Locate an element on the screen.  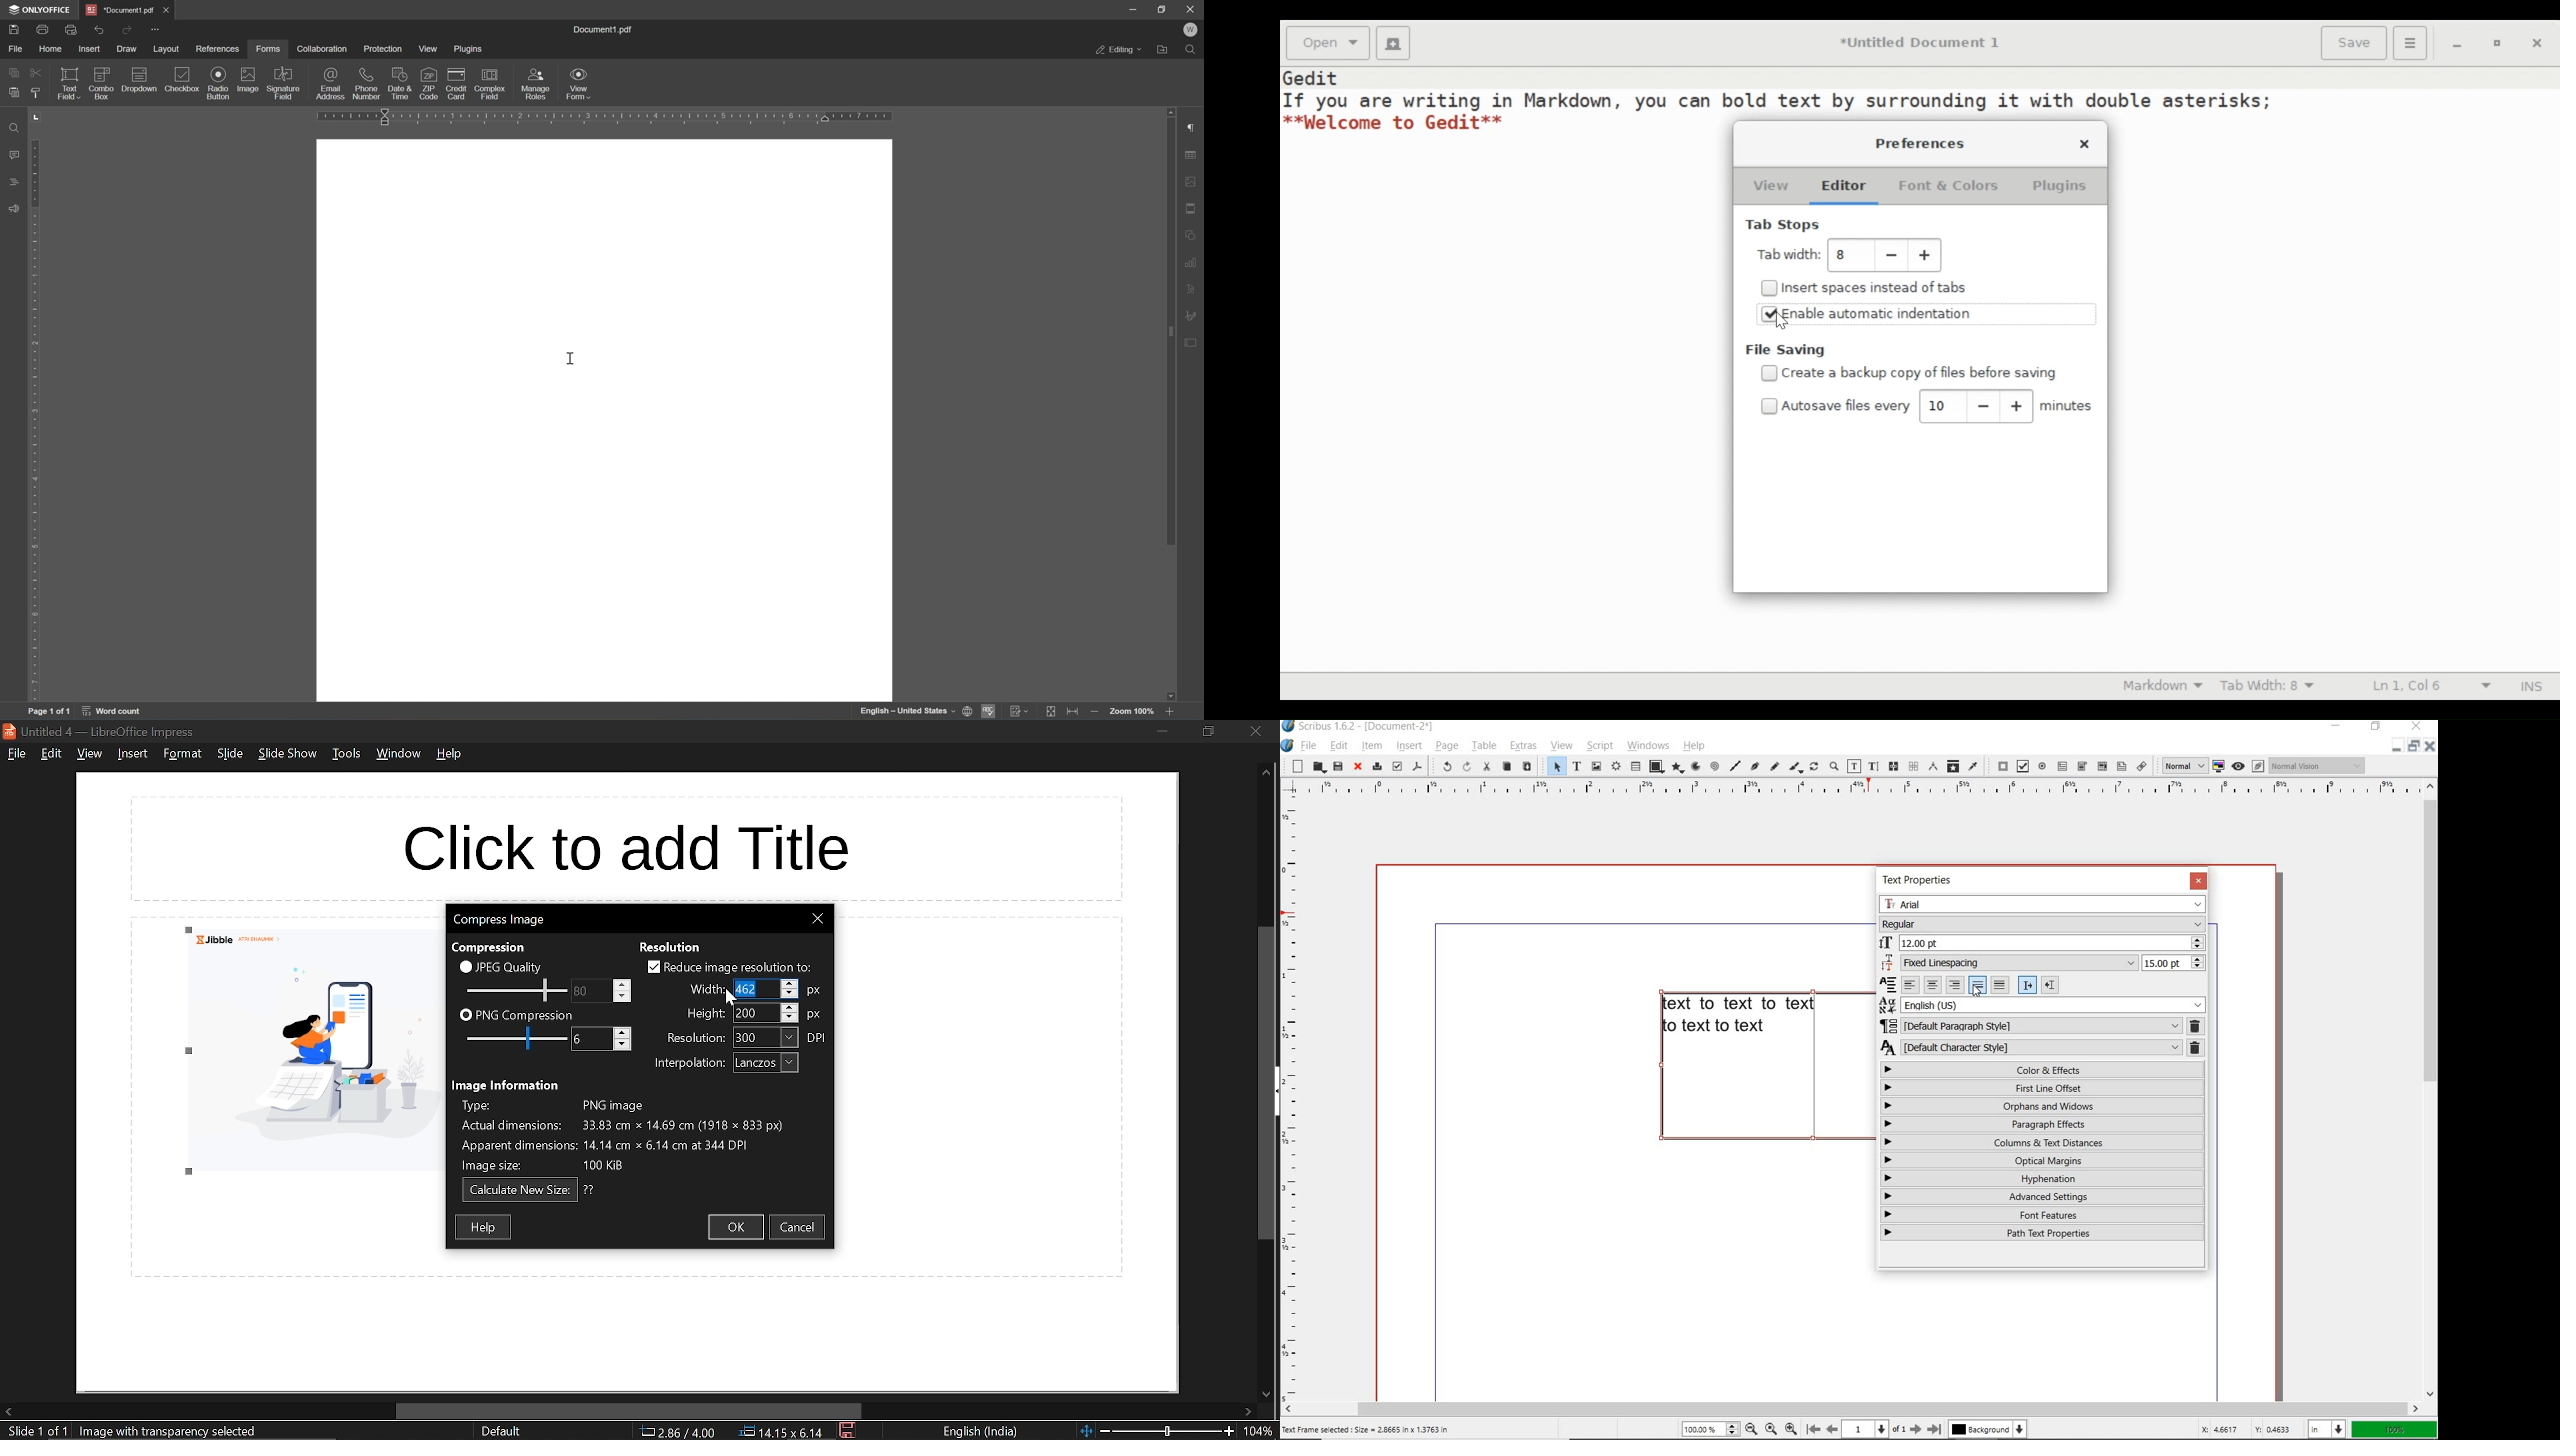
OPTICAL MARGINS is located at coordinates (2044, 1160).